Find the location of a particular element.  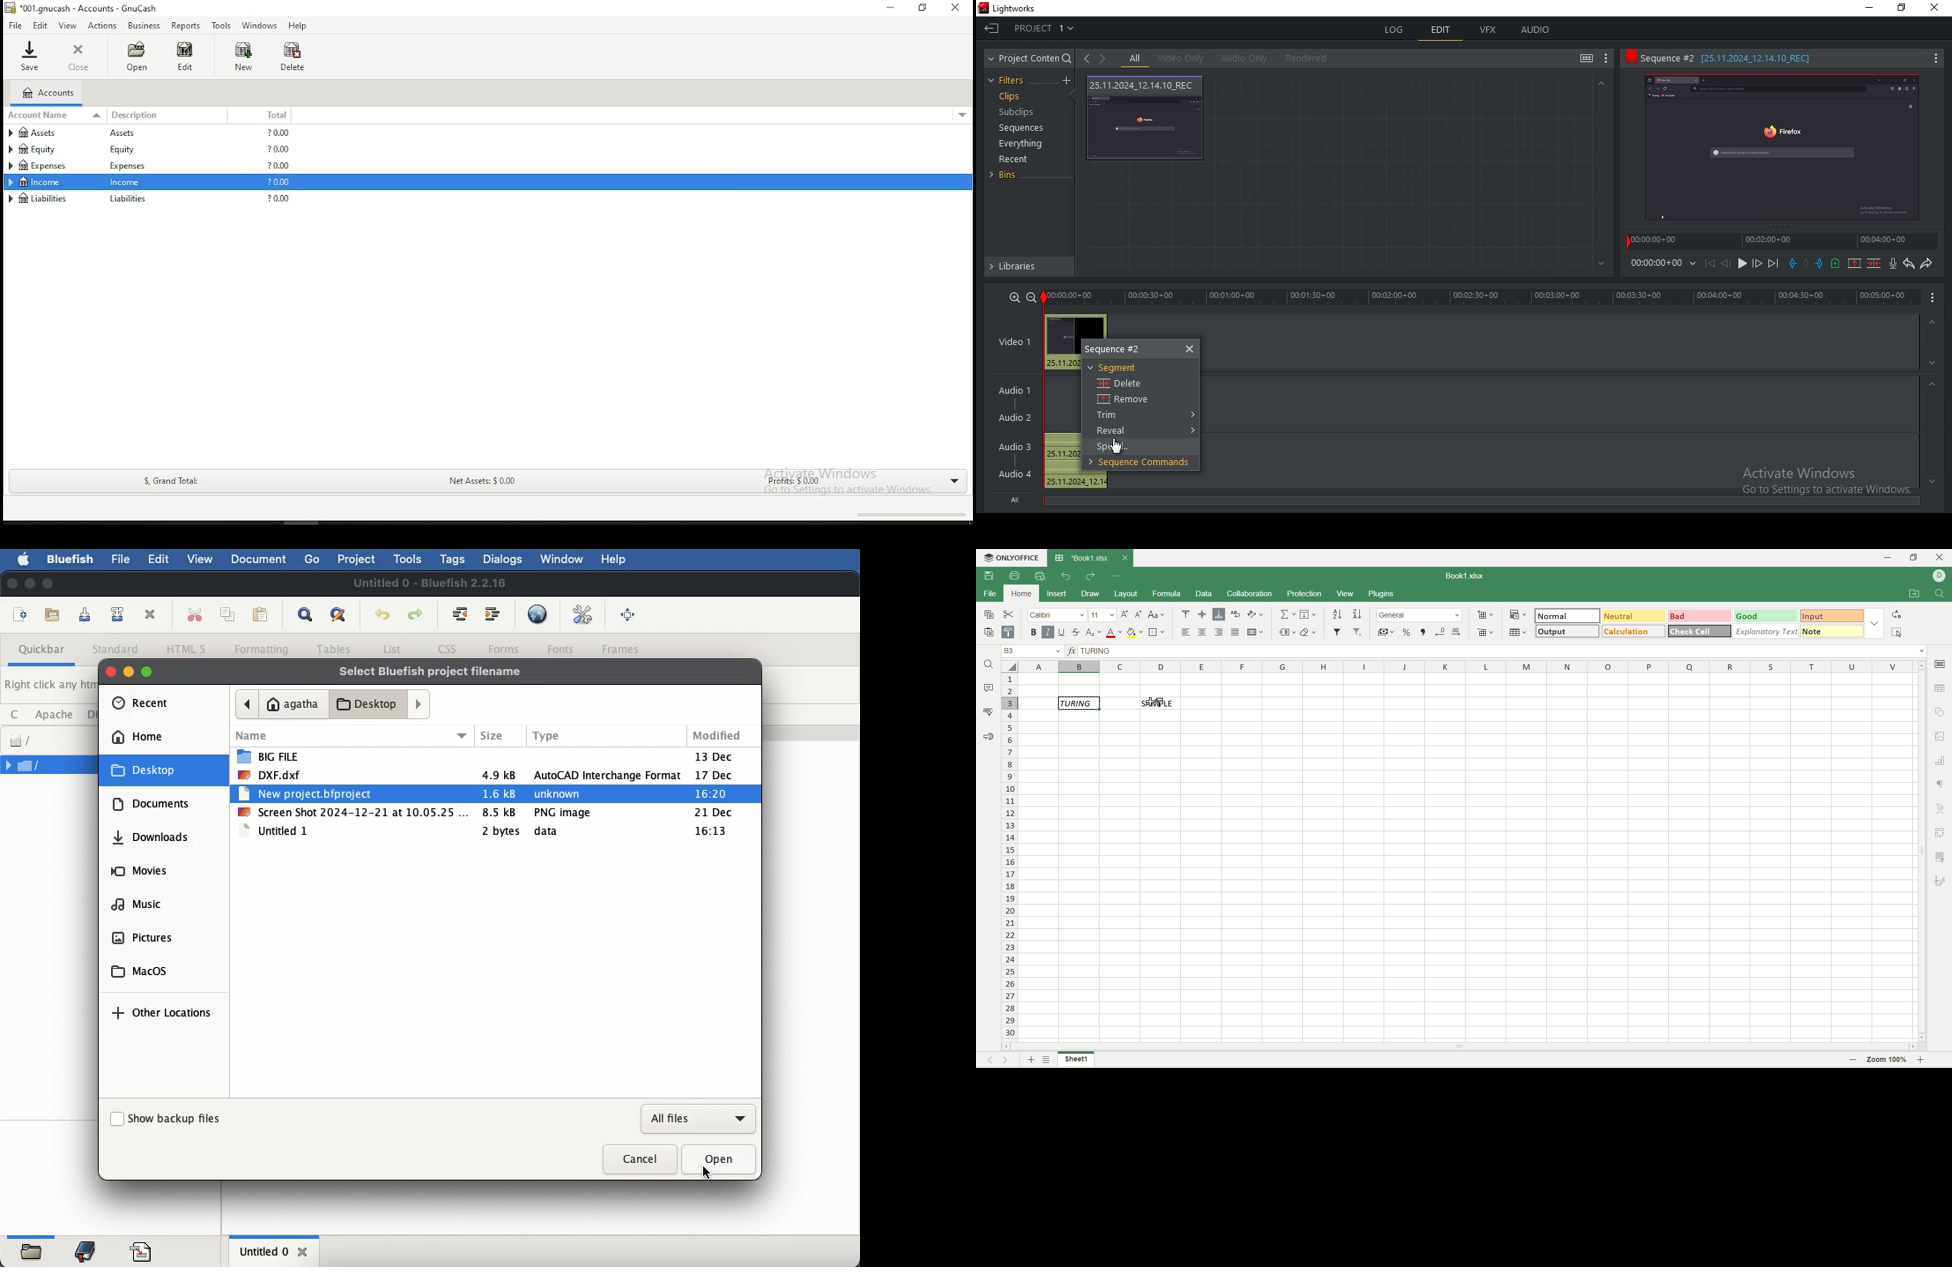

previous is located at coordinates (994, 1062).